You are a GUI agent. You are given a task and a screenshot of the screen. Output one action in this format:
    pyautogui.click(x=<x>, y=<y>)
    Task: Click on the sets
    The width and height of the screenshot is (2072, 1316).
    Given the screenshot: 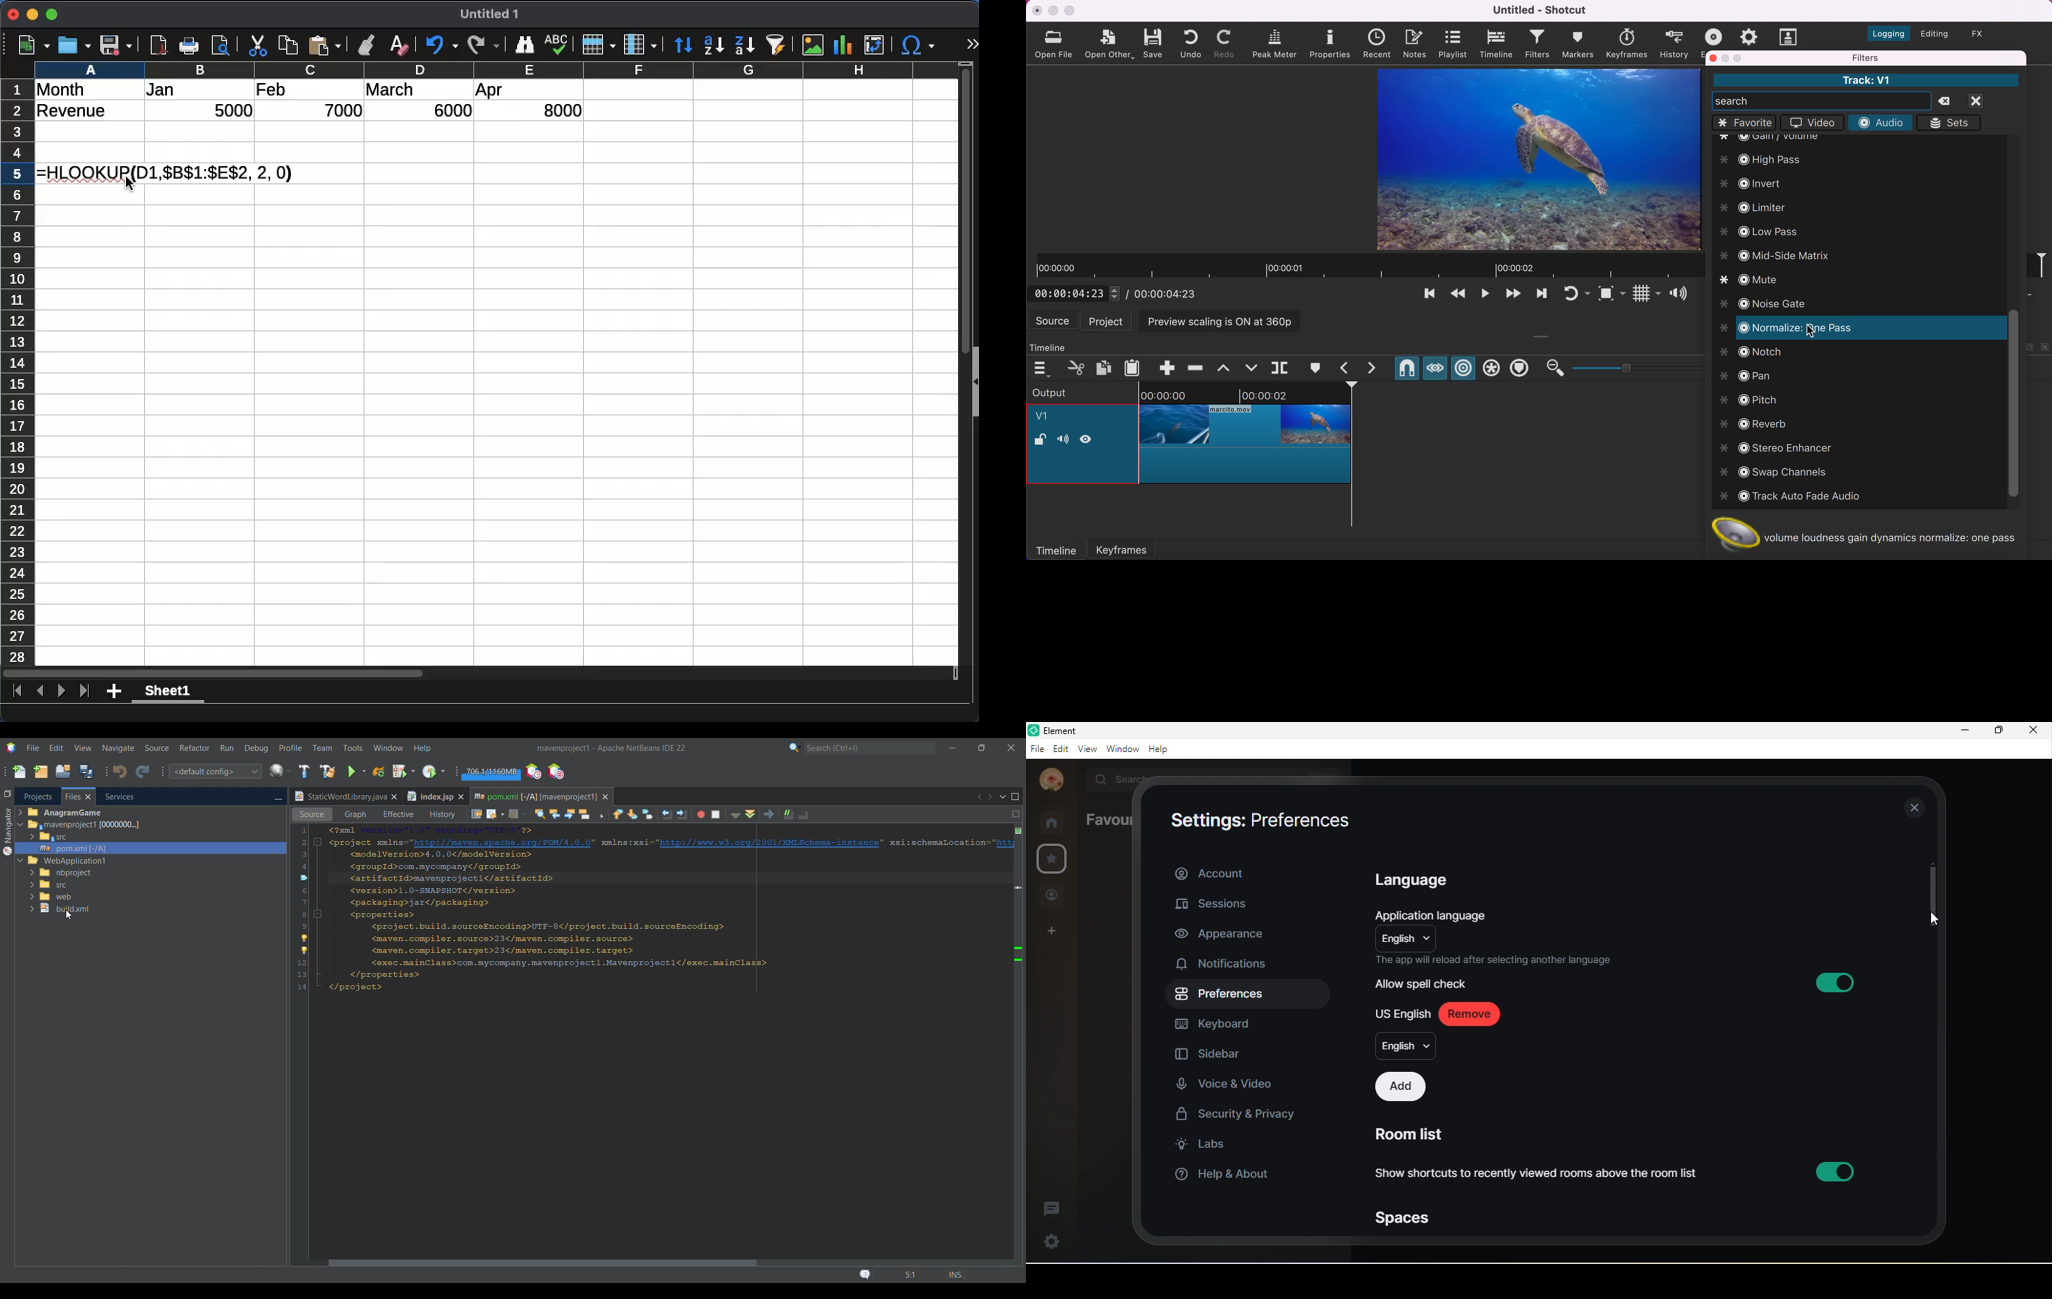 What is the action you would take?
    pyautogui.click(x=1952, y=123)
    